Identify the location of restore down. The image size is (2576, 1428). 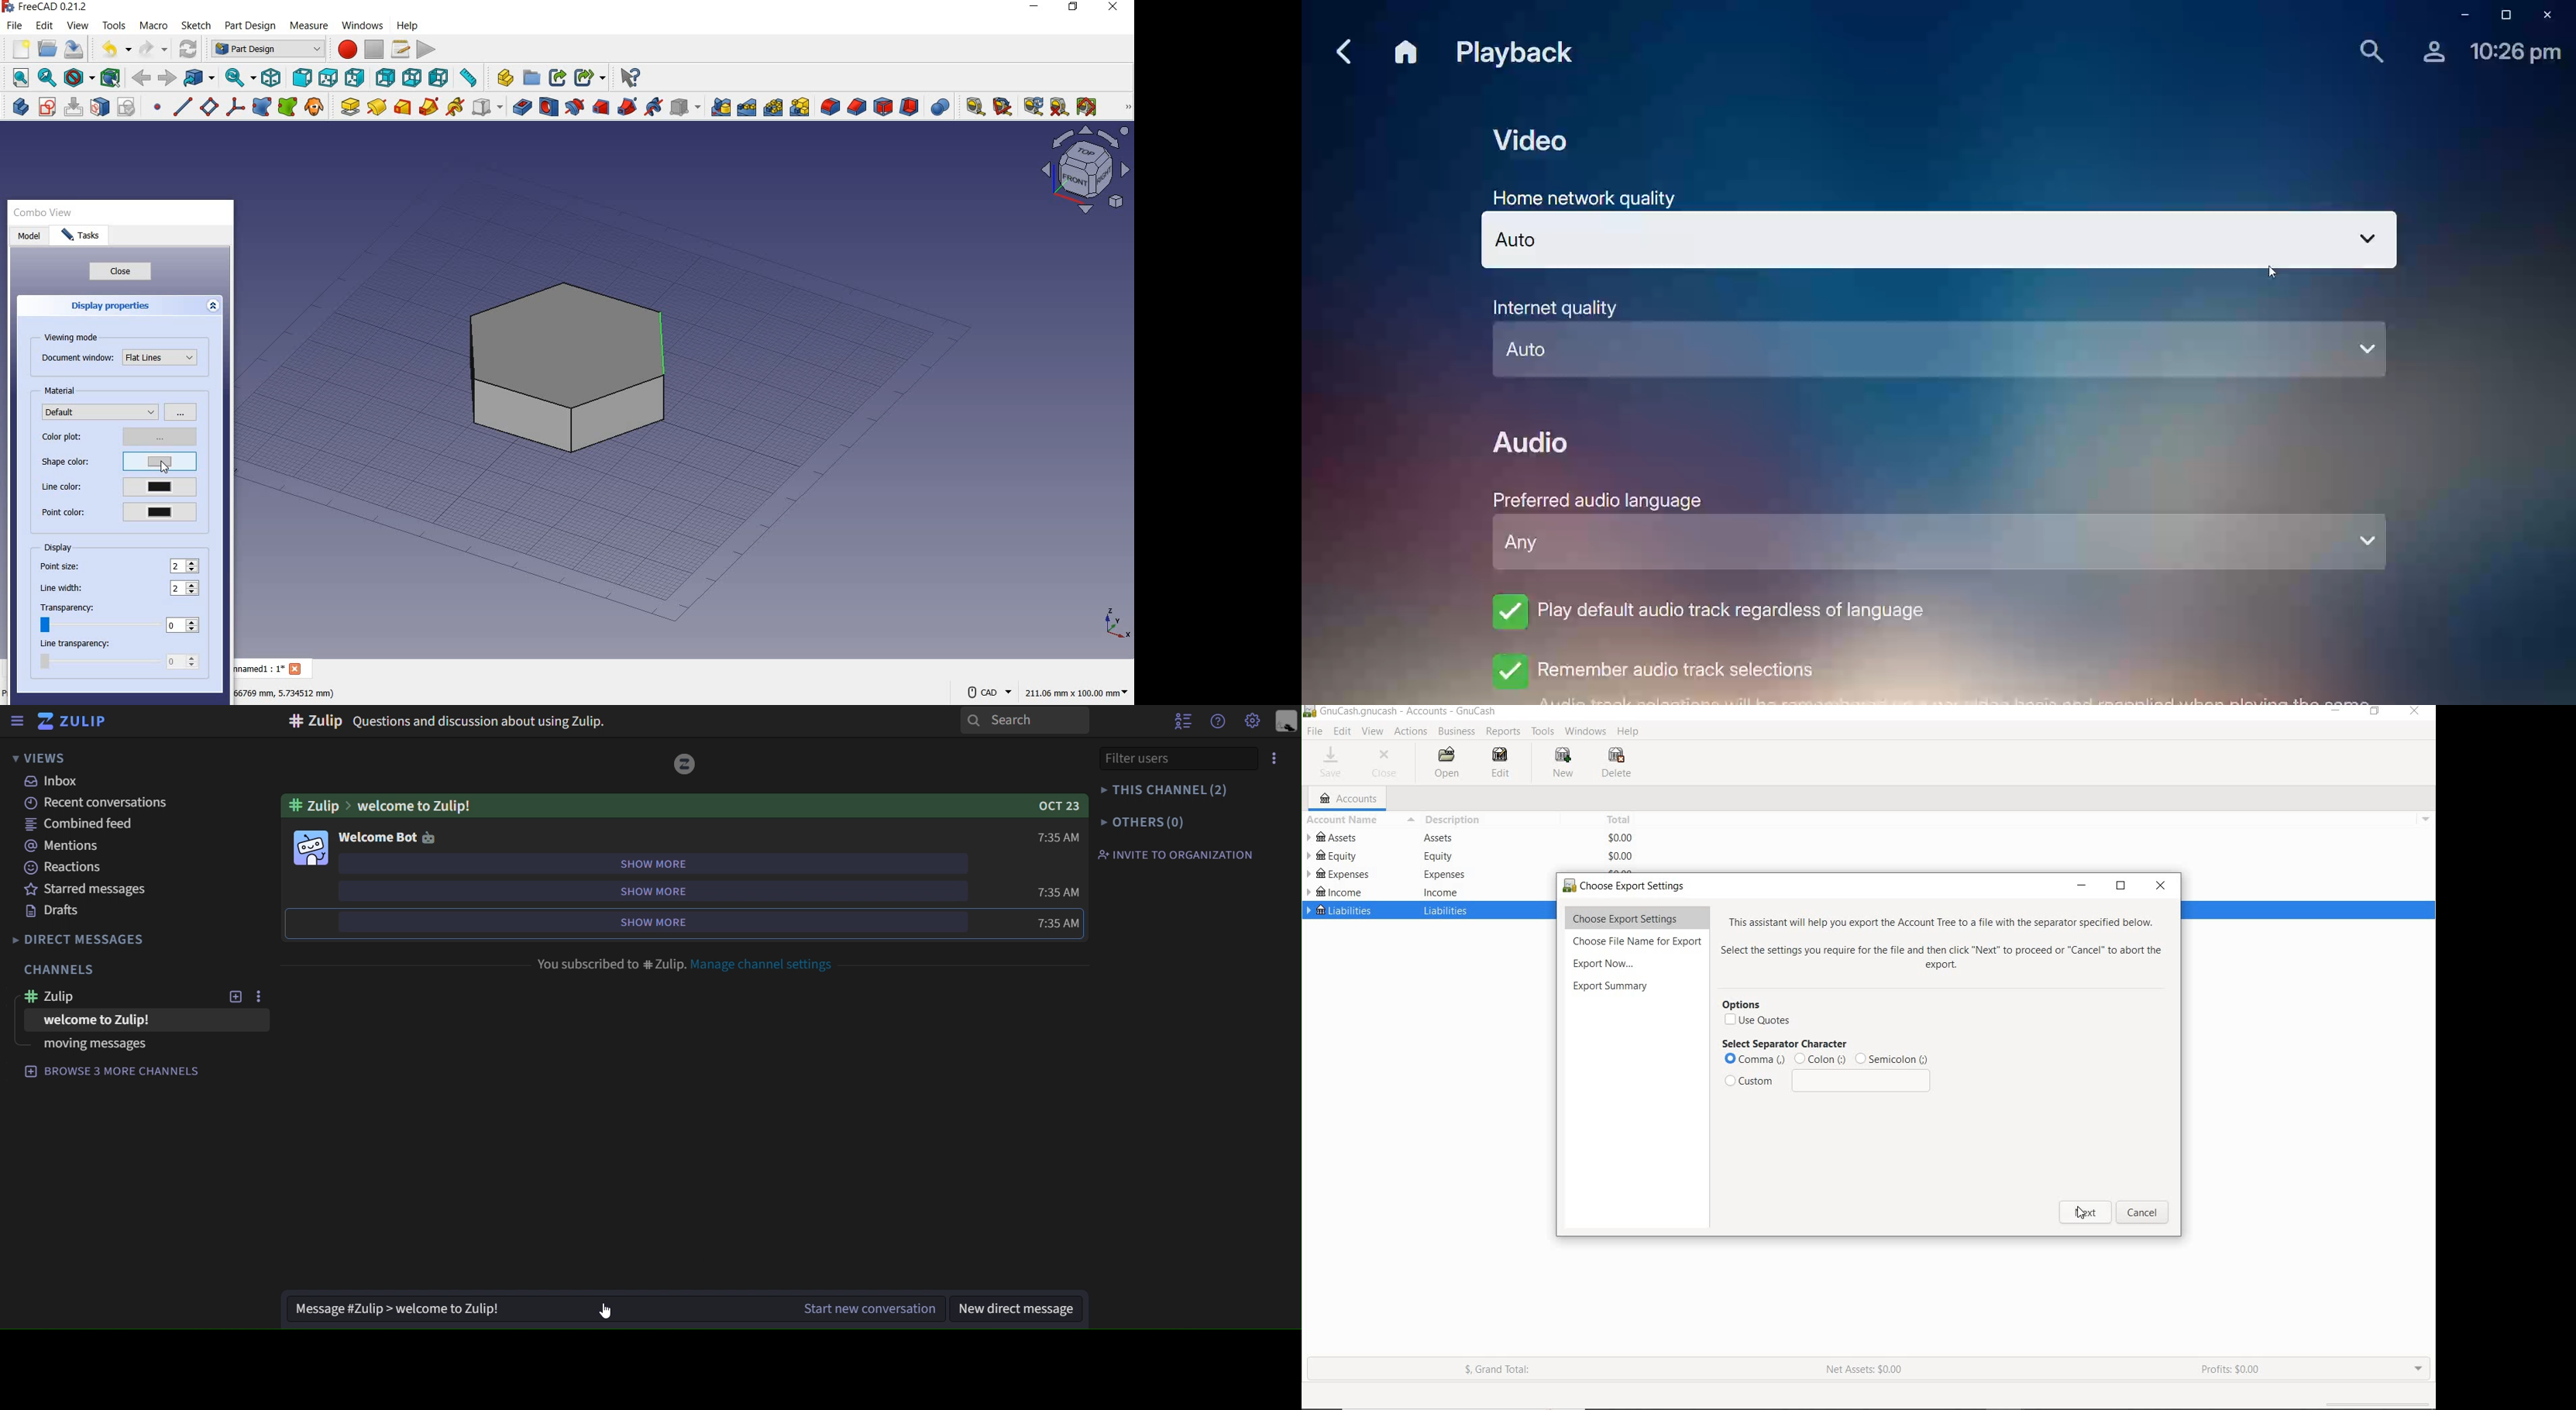
(2121, 886).